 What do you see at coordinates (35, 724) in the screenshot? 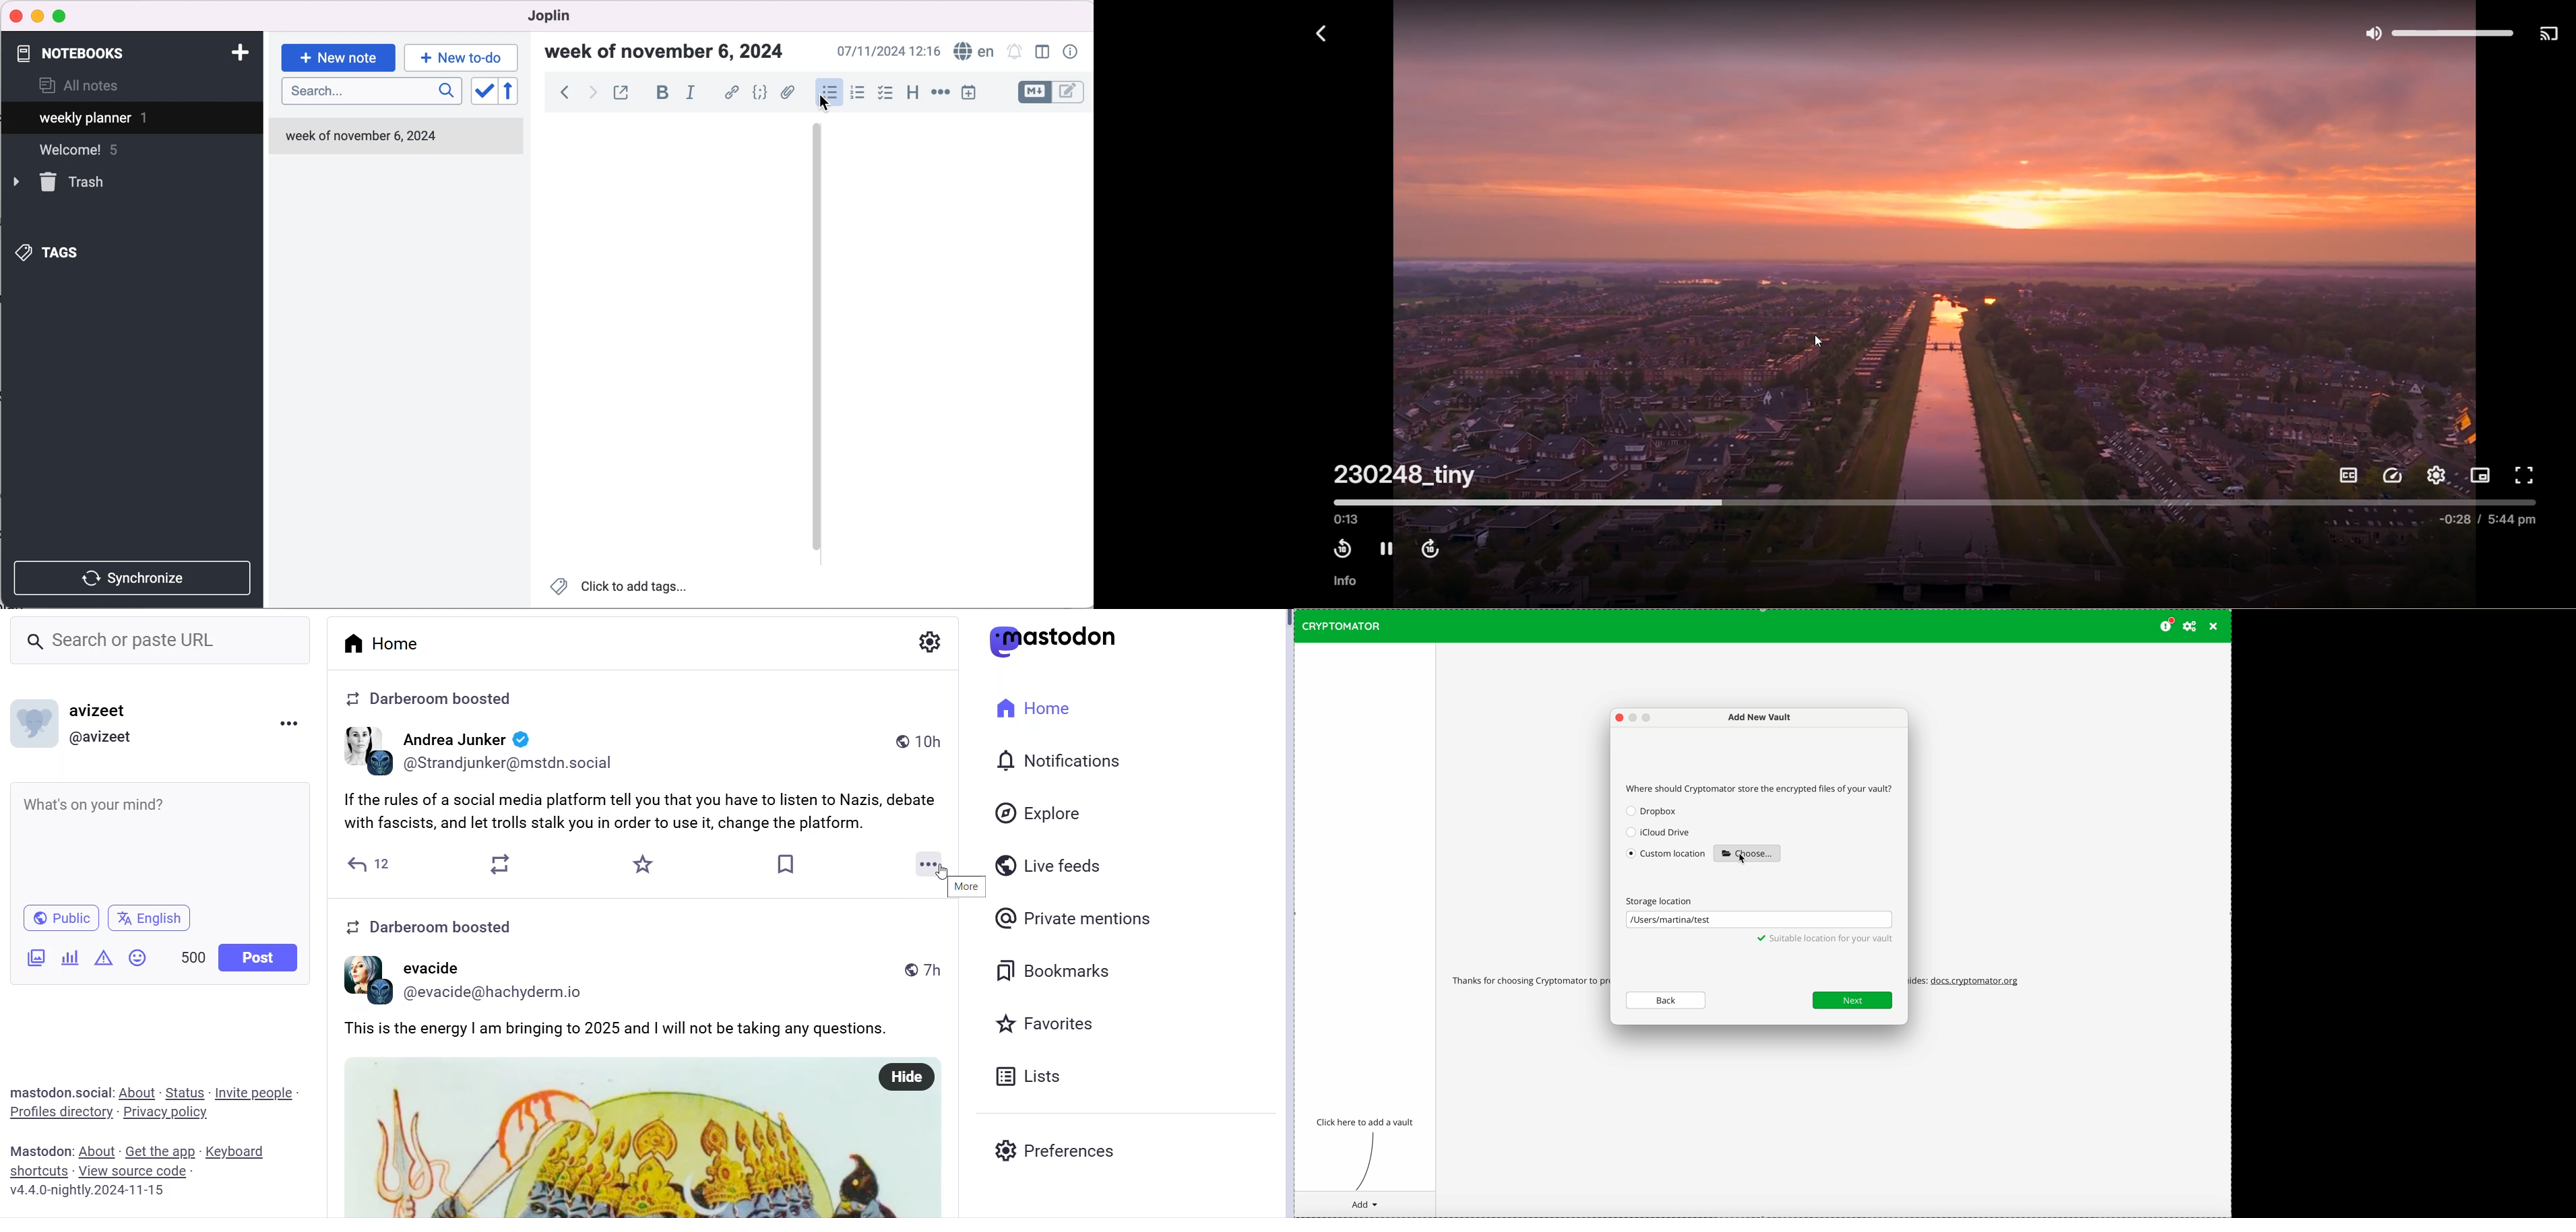
I see `Profile Picture` at bounding box center [35, 724].